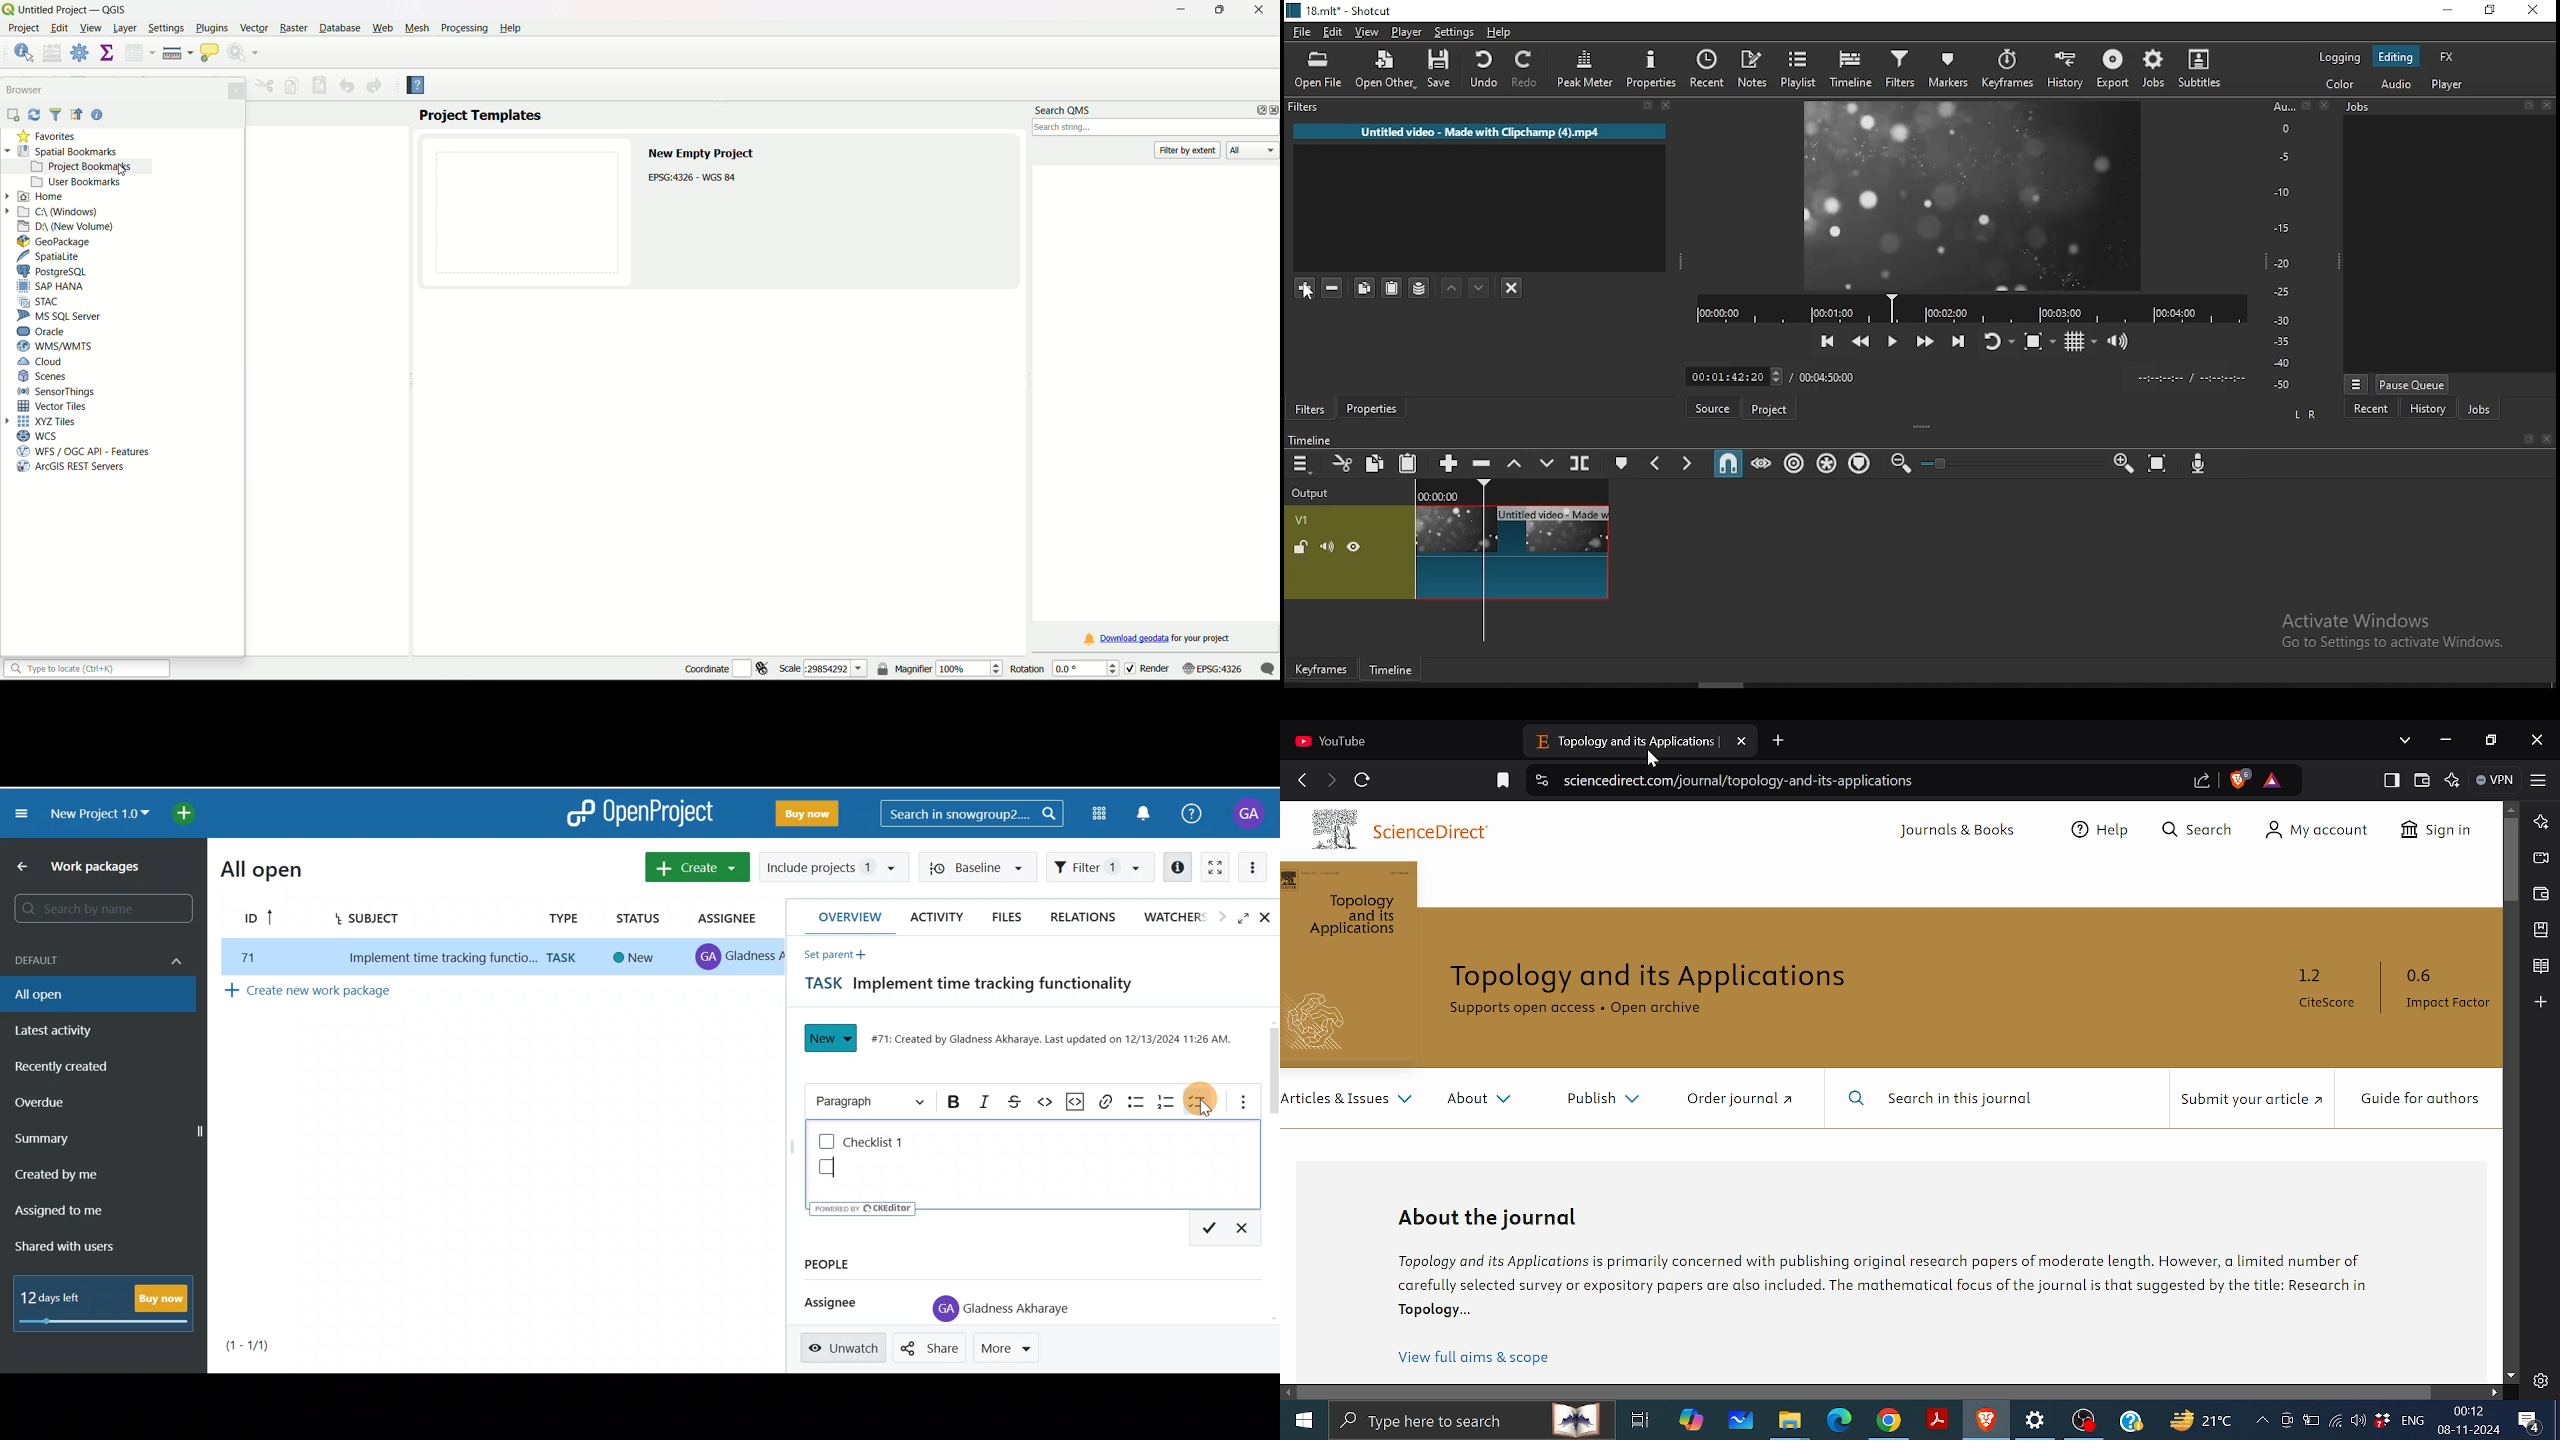  What do you see at coordinates (105, 53) in the screenshot?
I see `show statistical summary` at bounding box center [105, 53].